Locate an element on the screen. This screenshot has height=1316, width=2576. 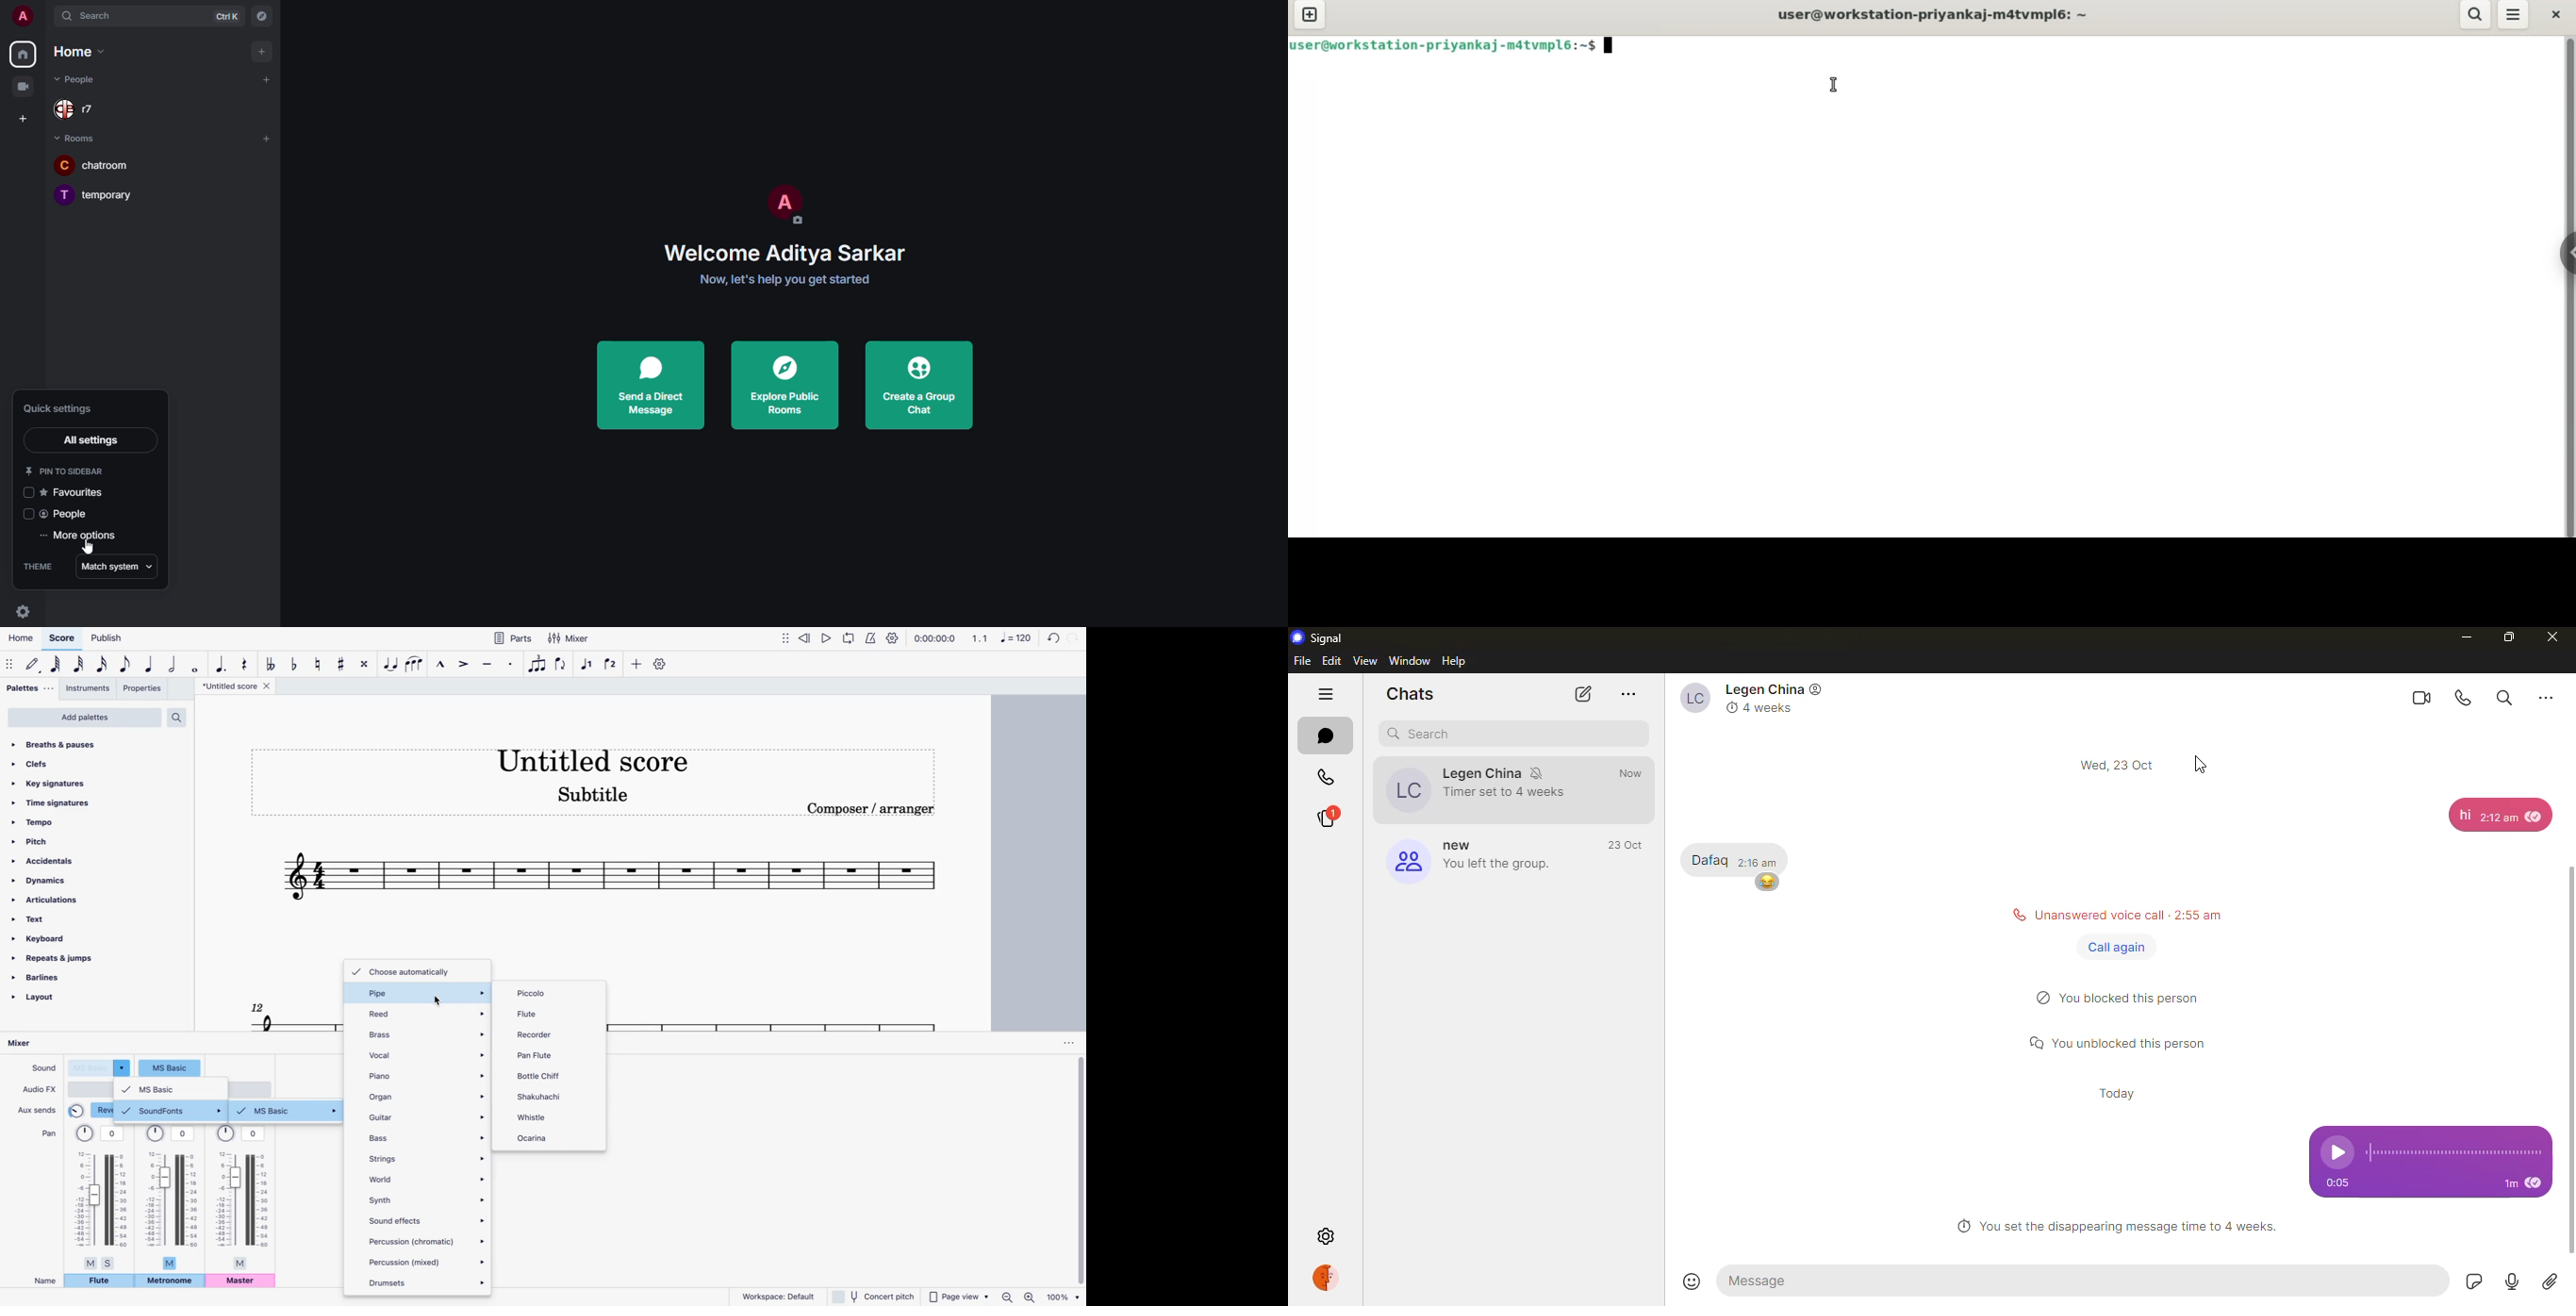
favorites is located at coordinates (74, 493).